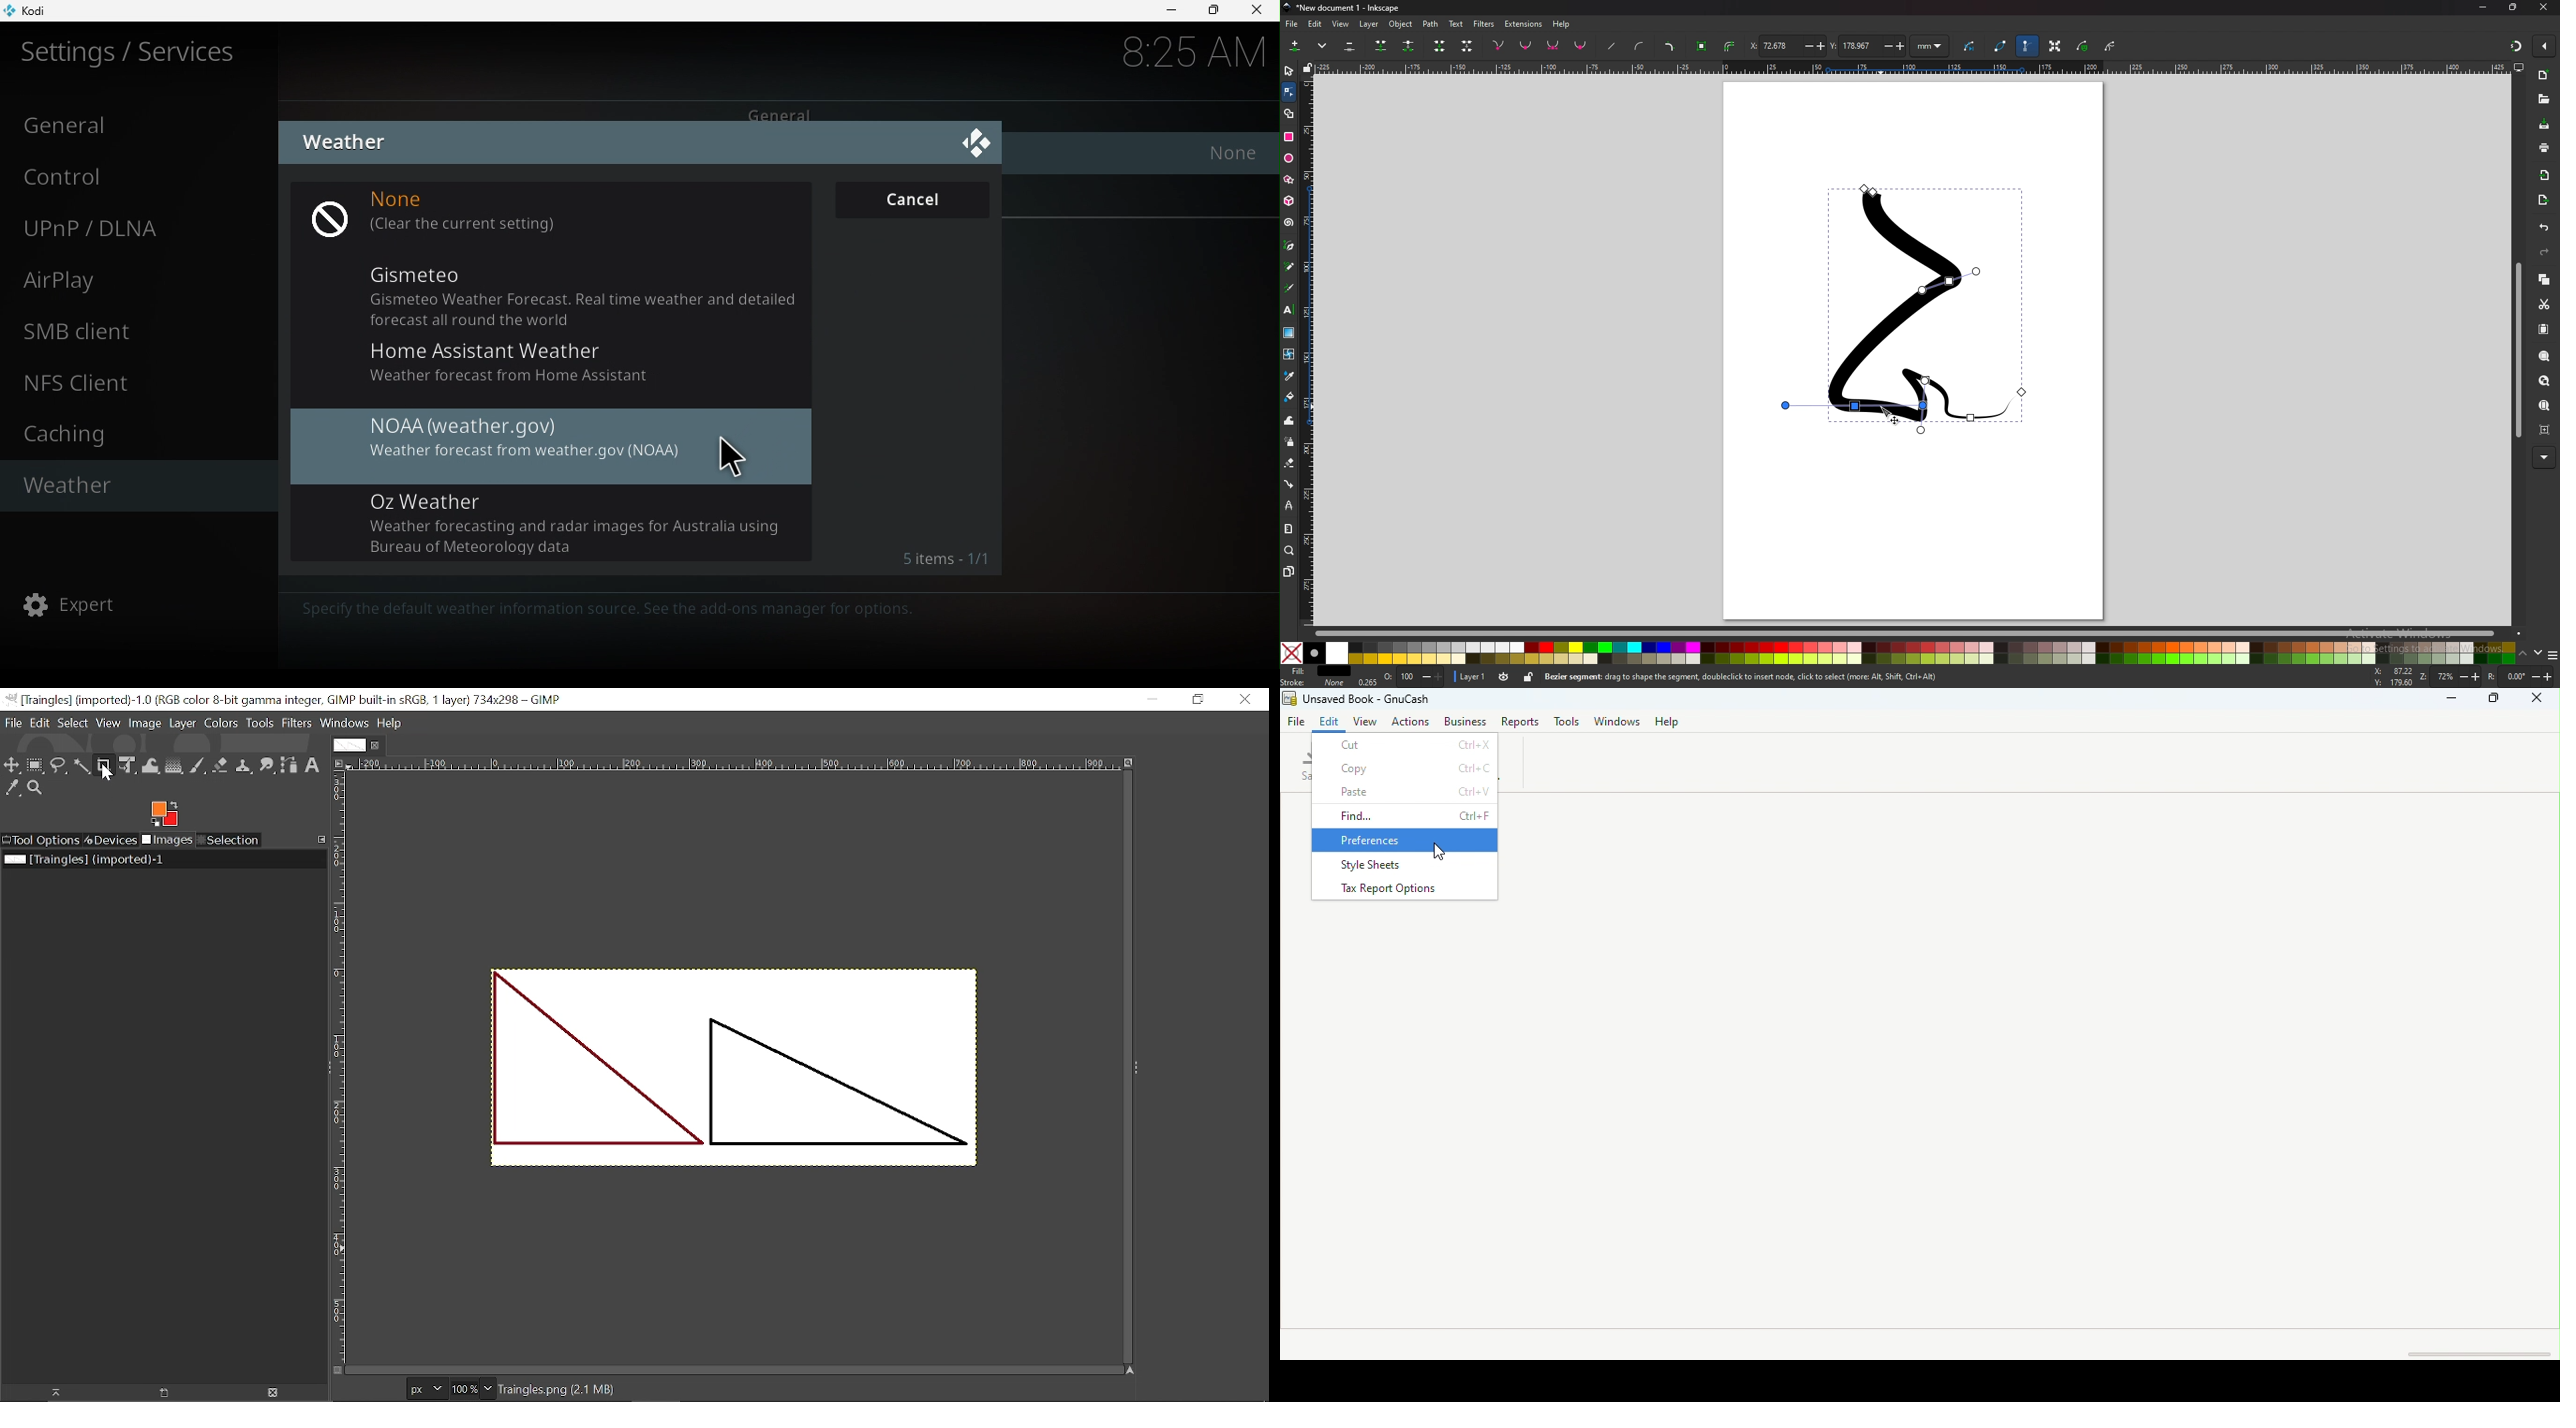  I want to click on Access the image menu, so click(340, 764).